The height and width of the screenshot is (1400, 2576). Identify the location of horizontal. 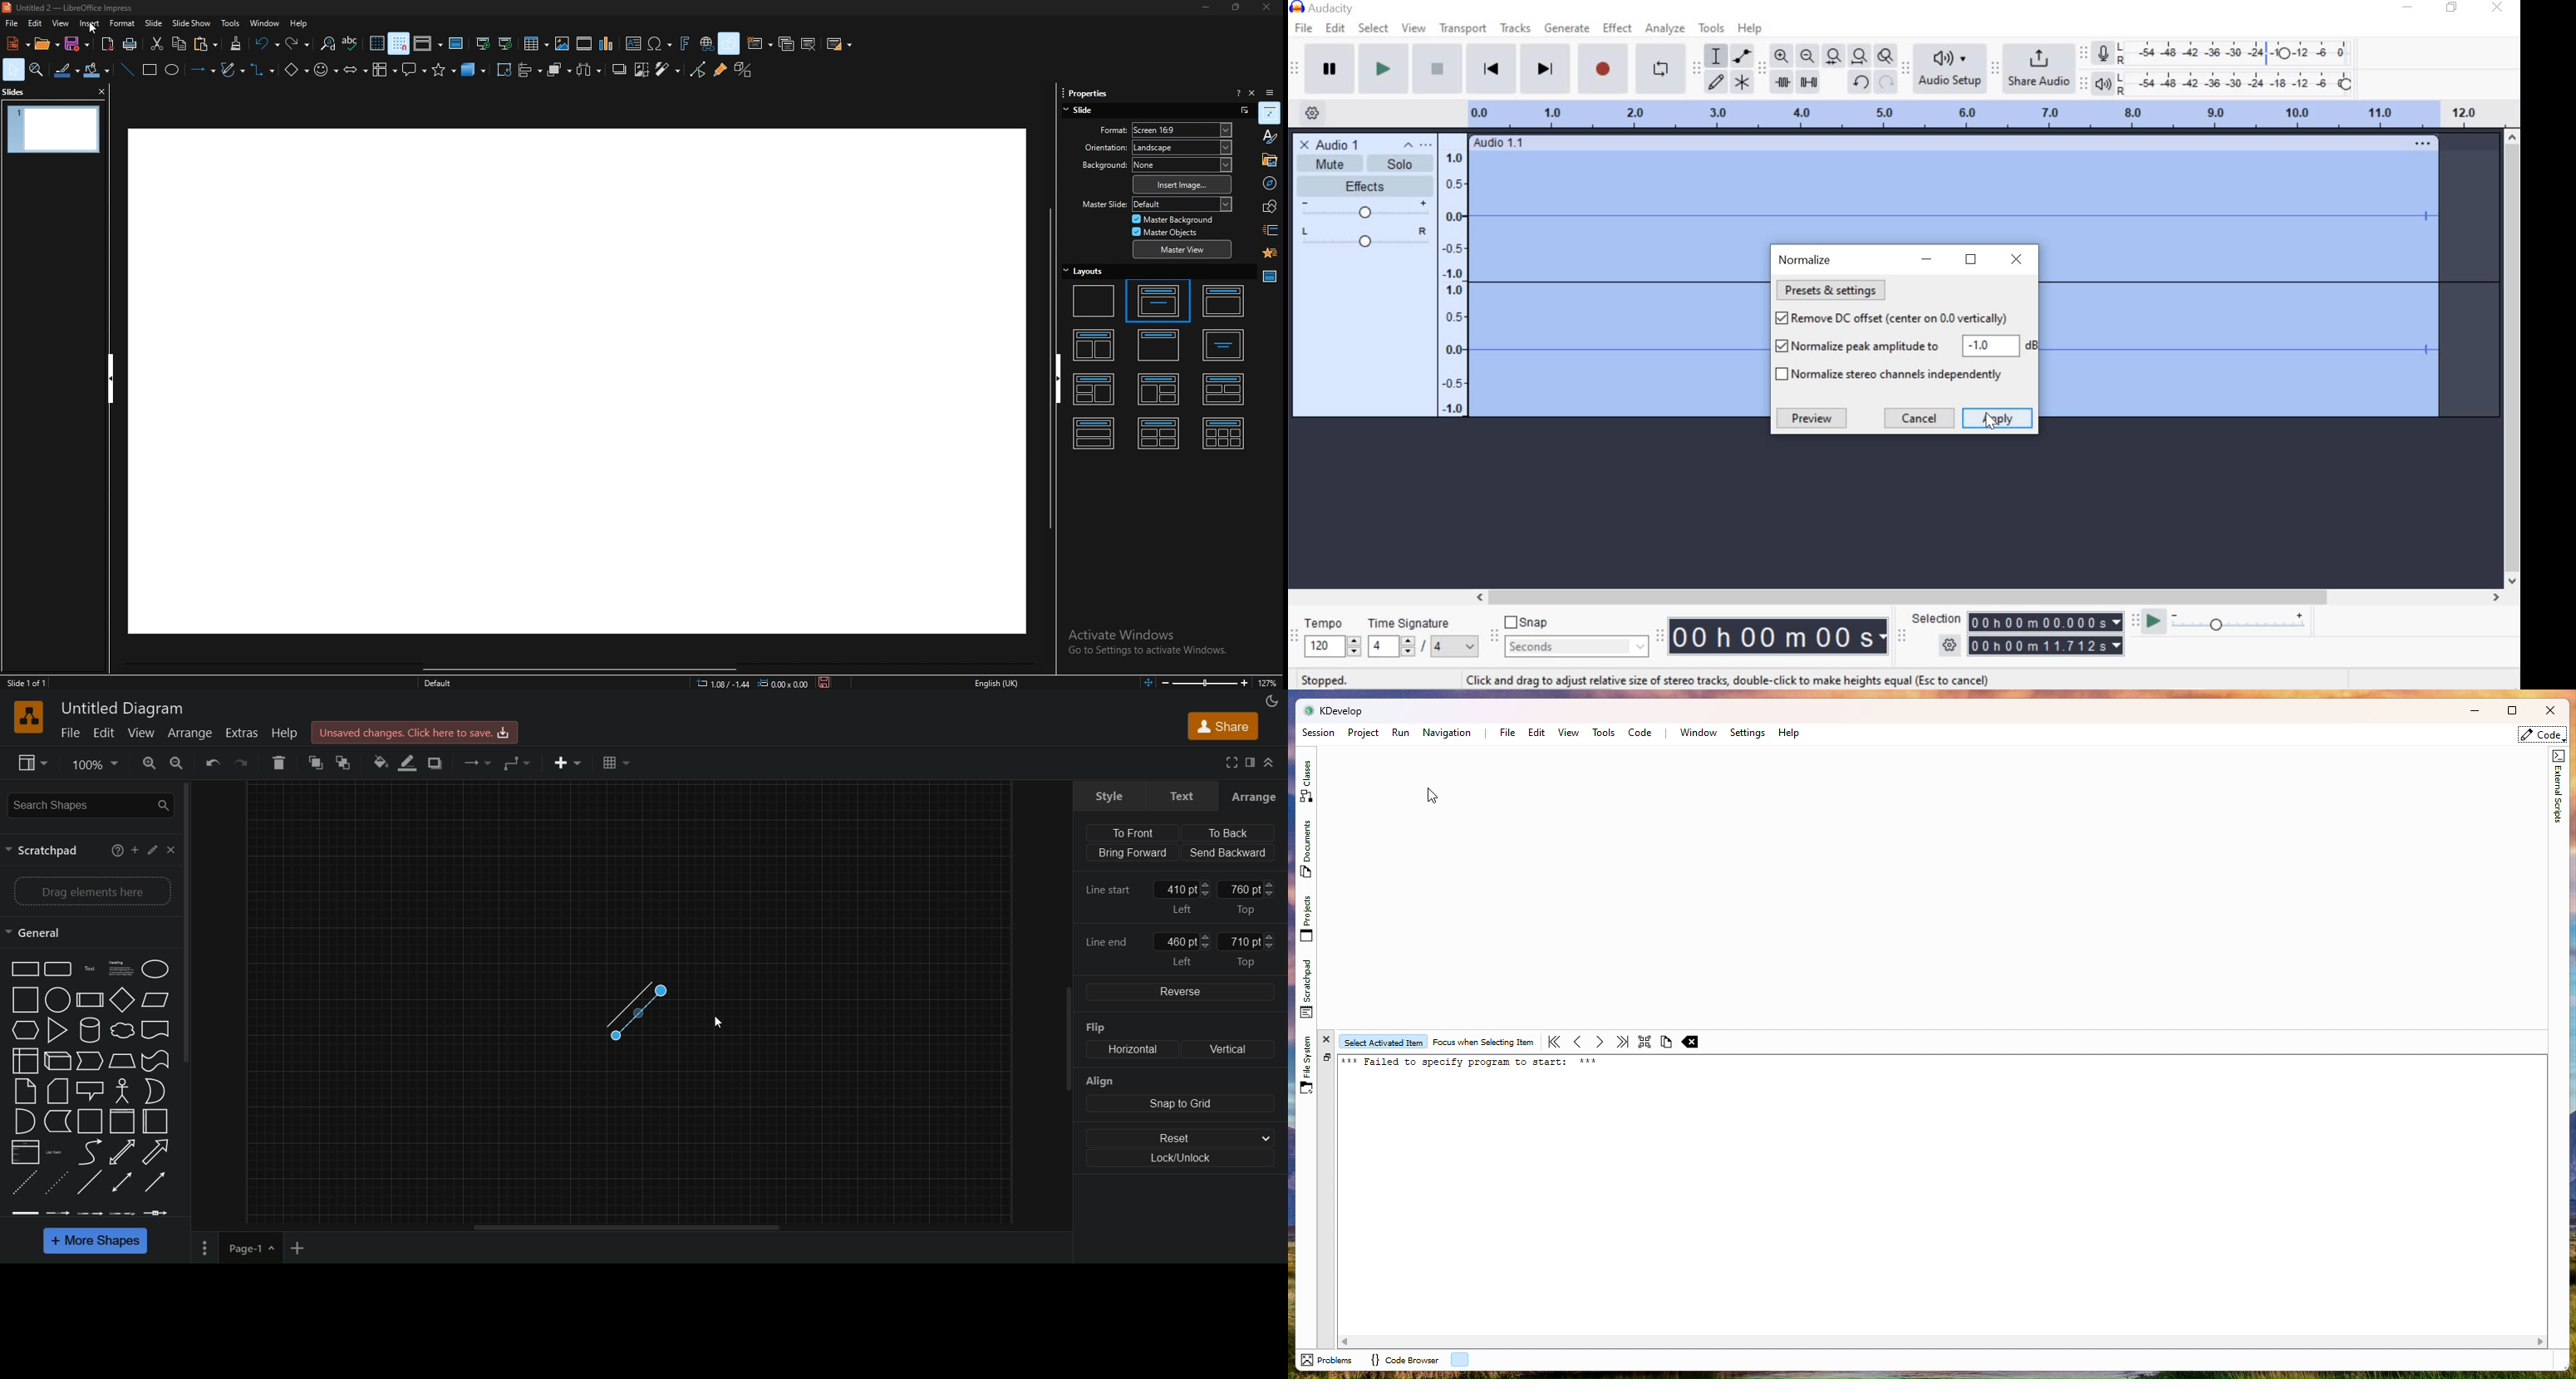
(1129, 1050).